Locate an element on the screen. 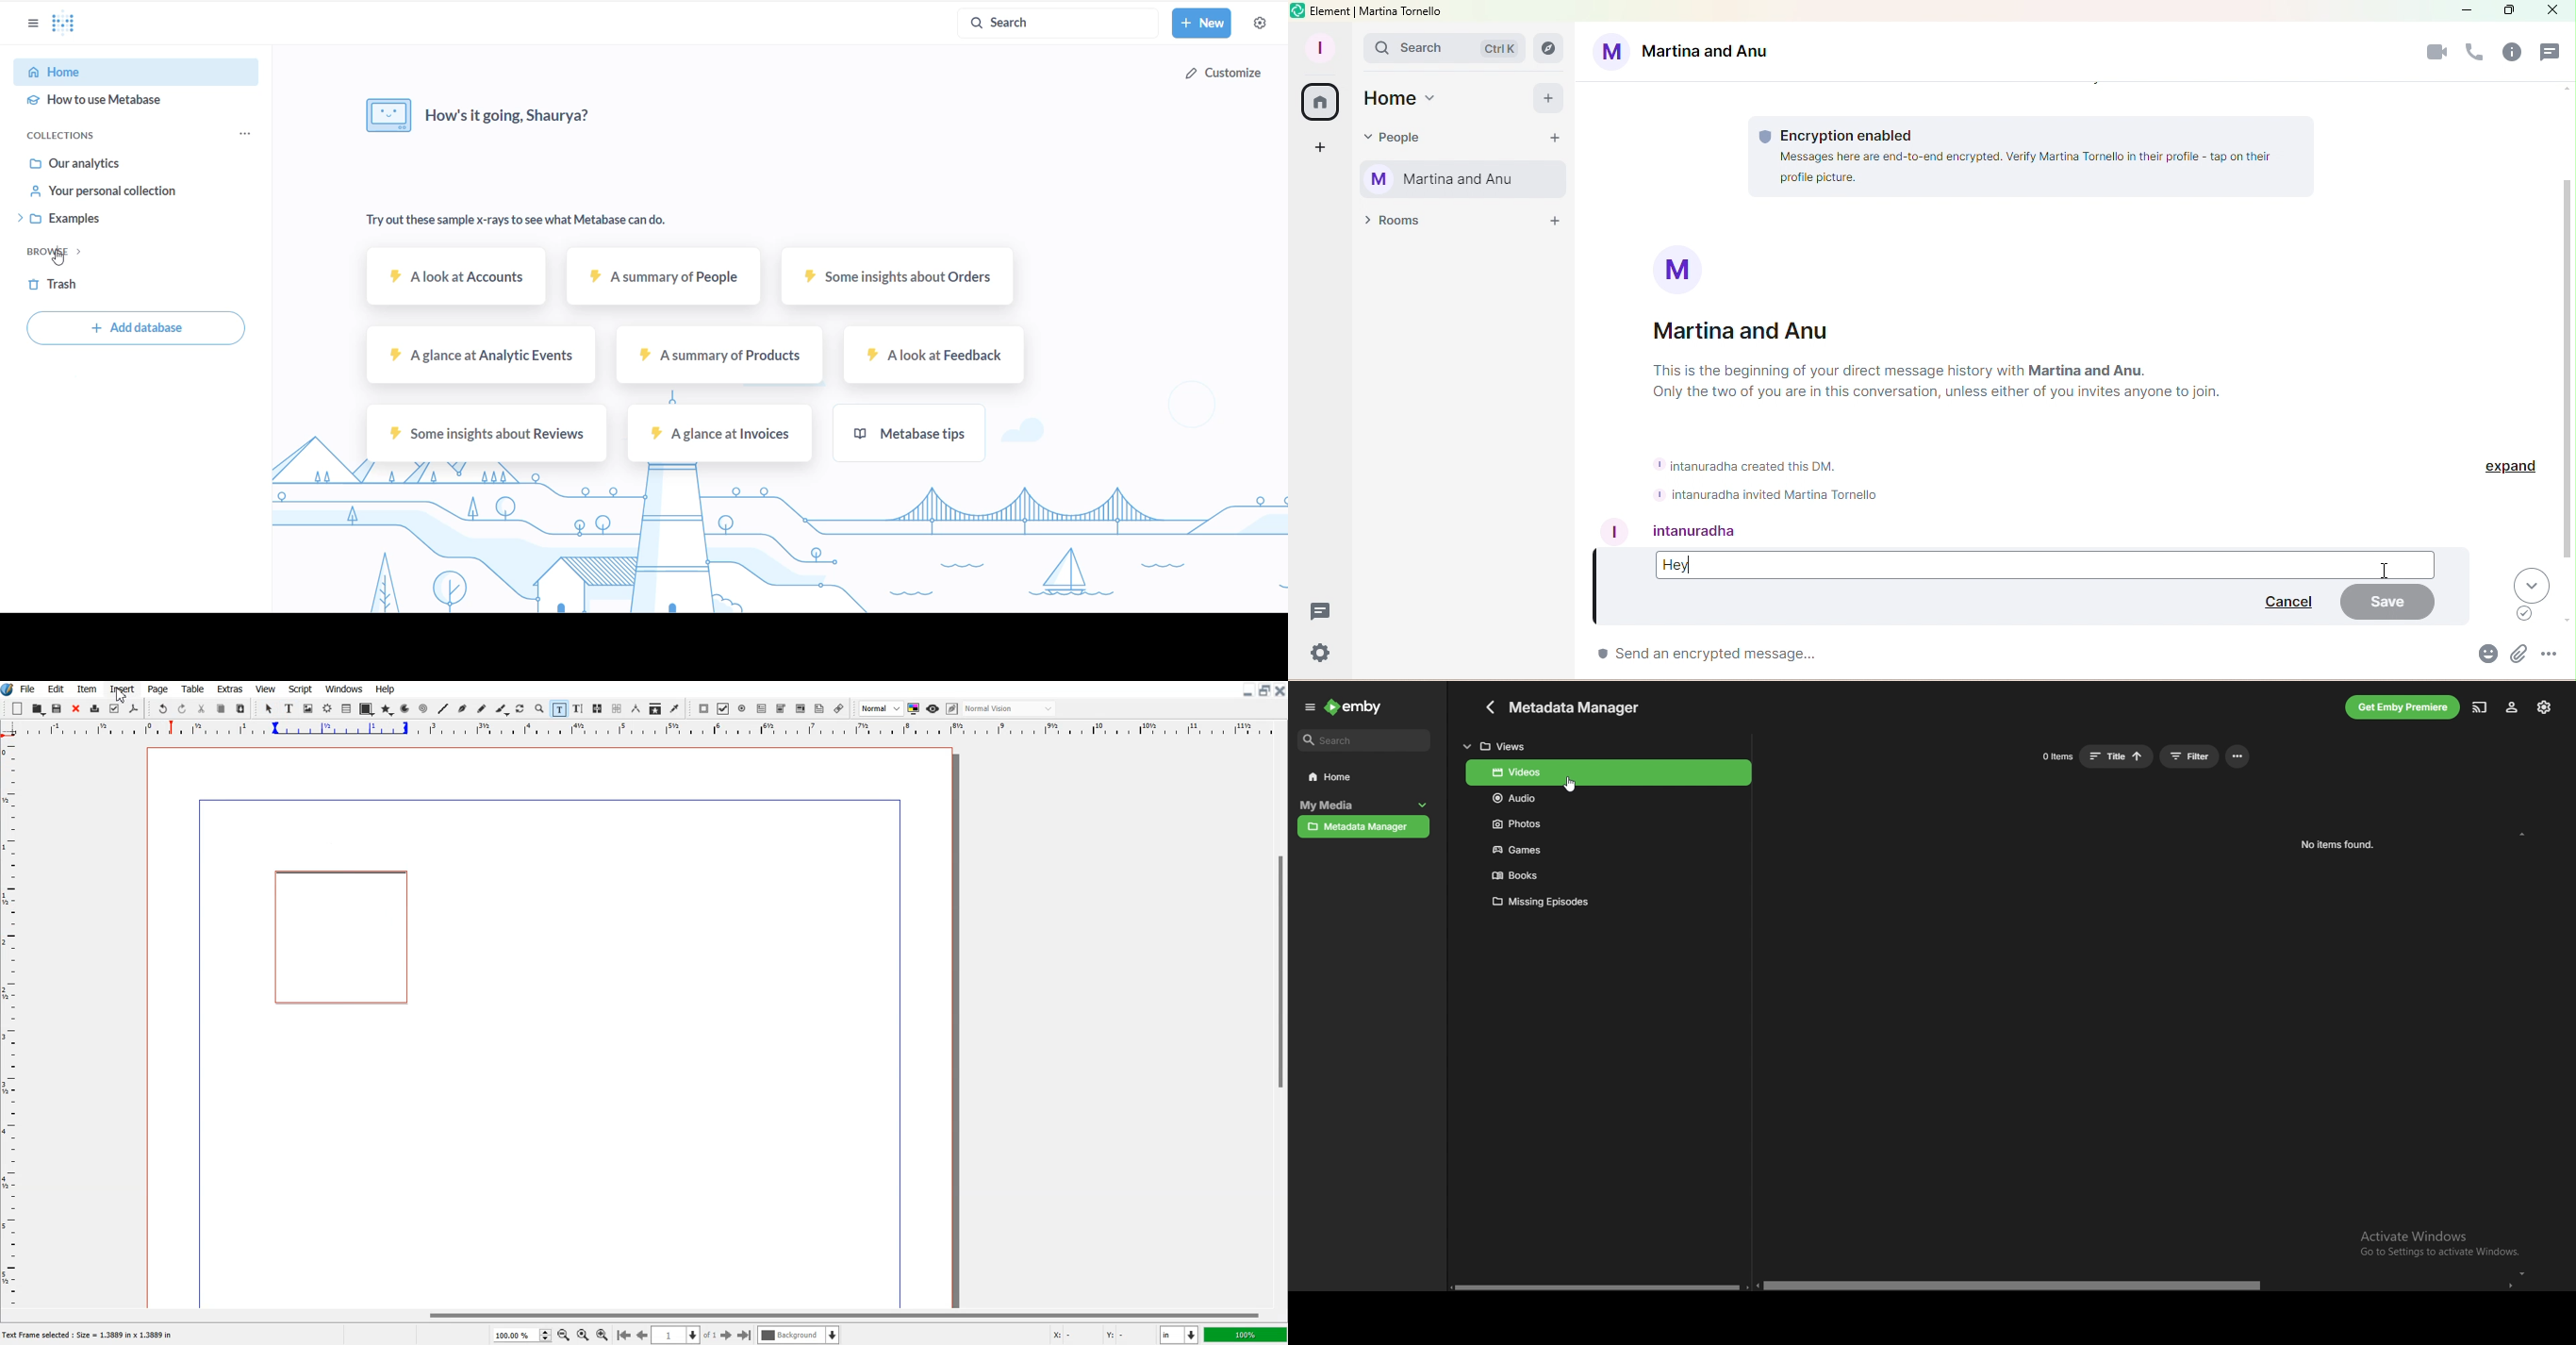 The height and width of the screenshot is (1372, 2576). Vertical scale is located at coordinates (9, 1014).